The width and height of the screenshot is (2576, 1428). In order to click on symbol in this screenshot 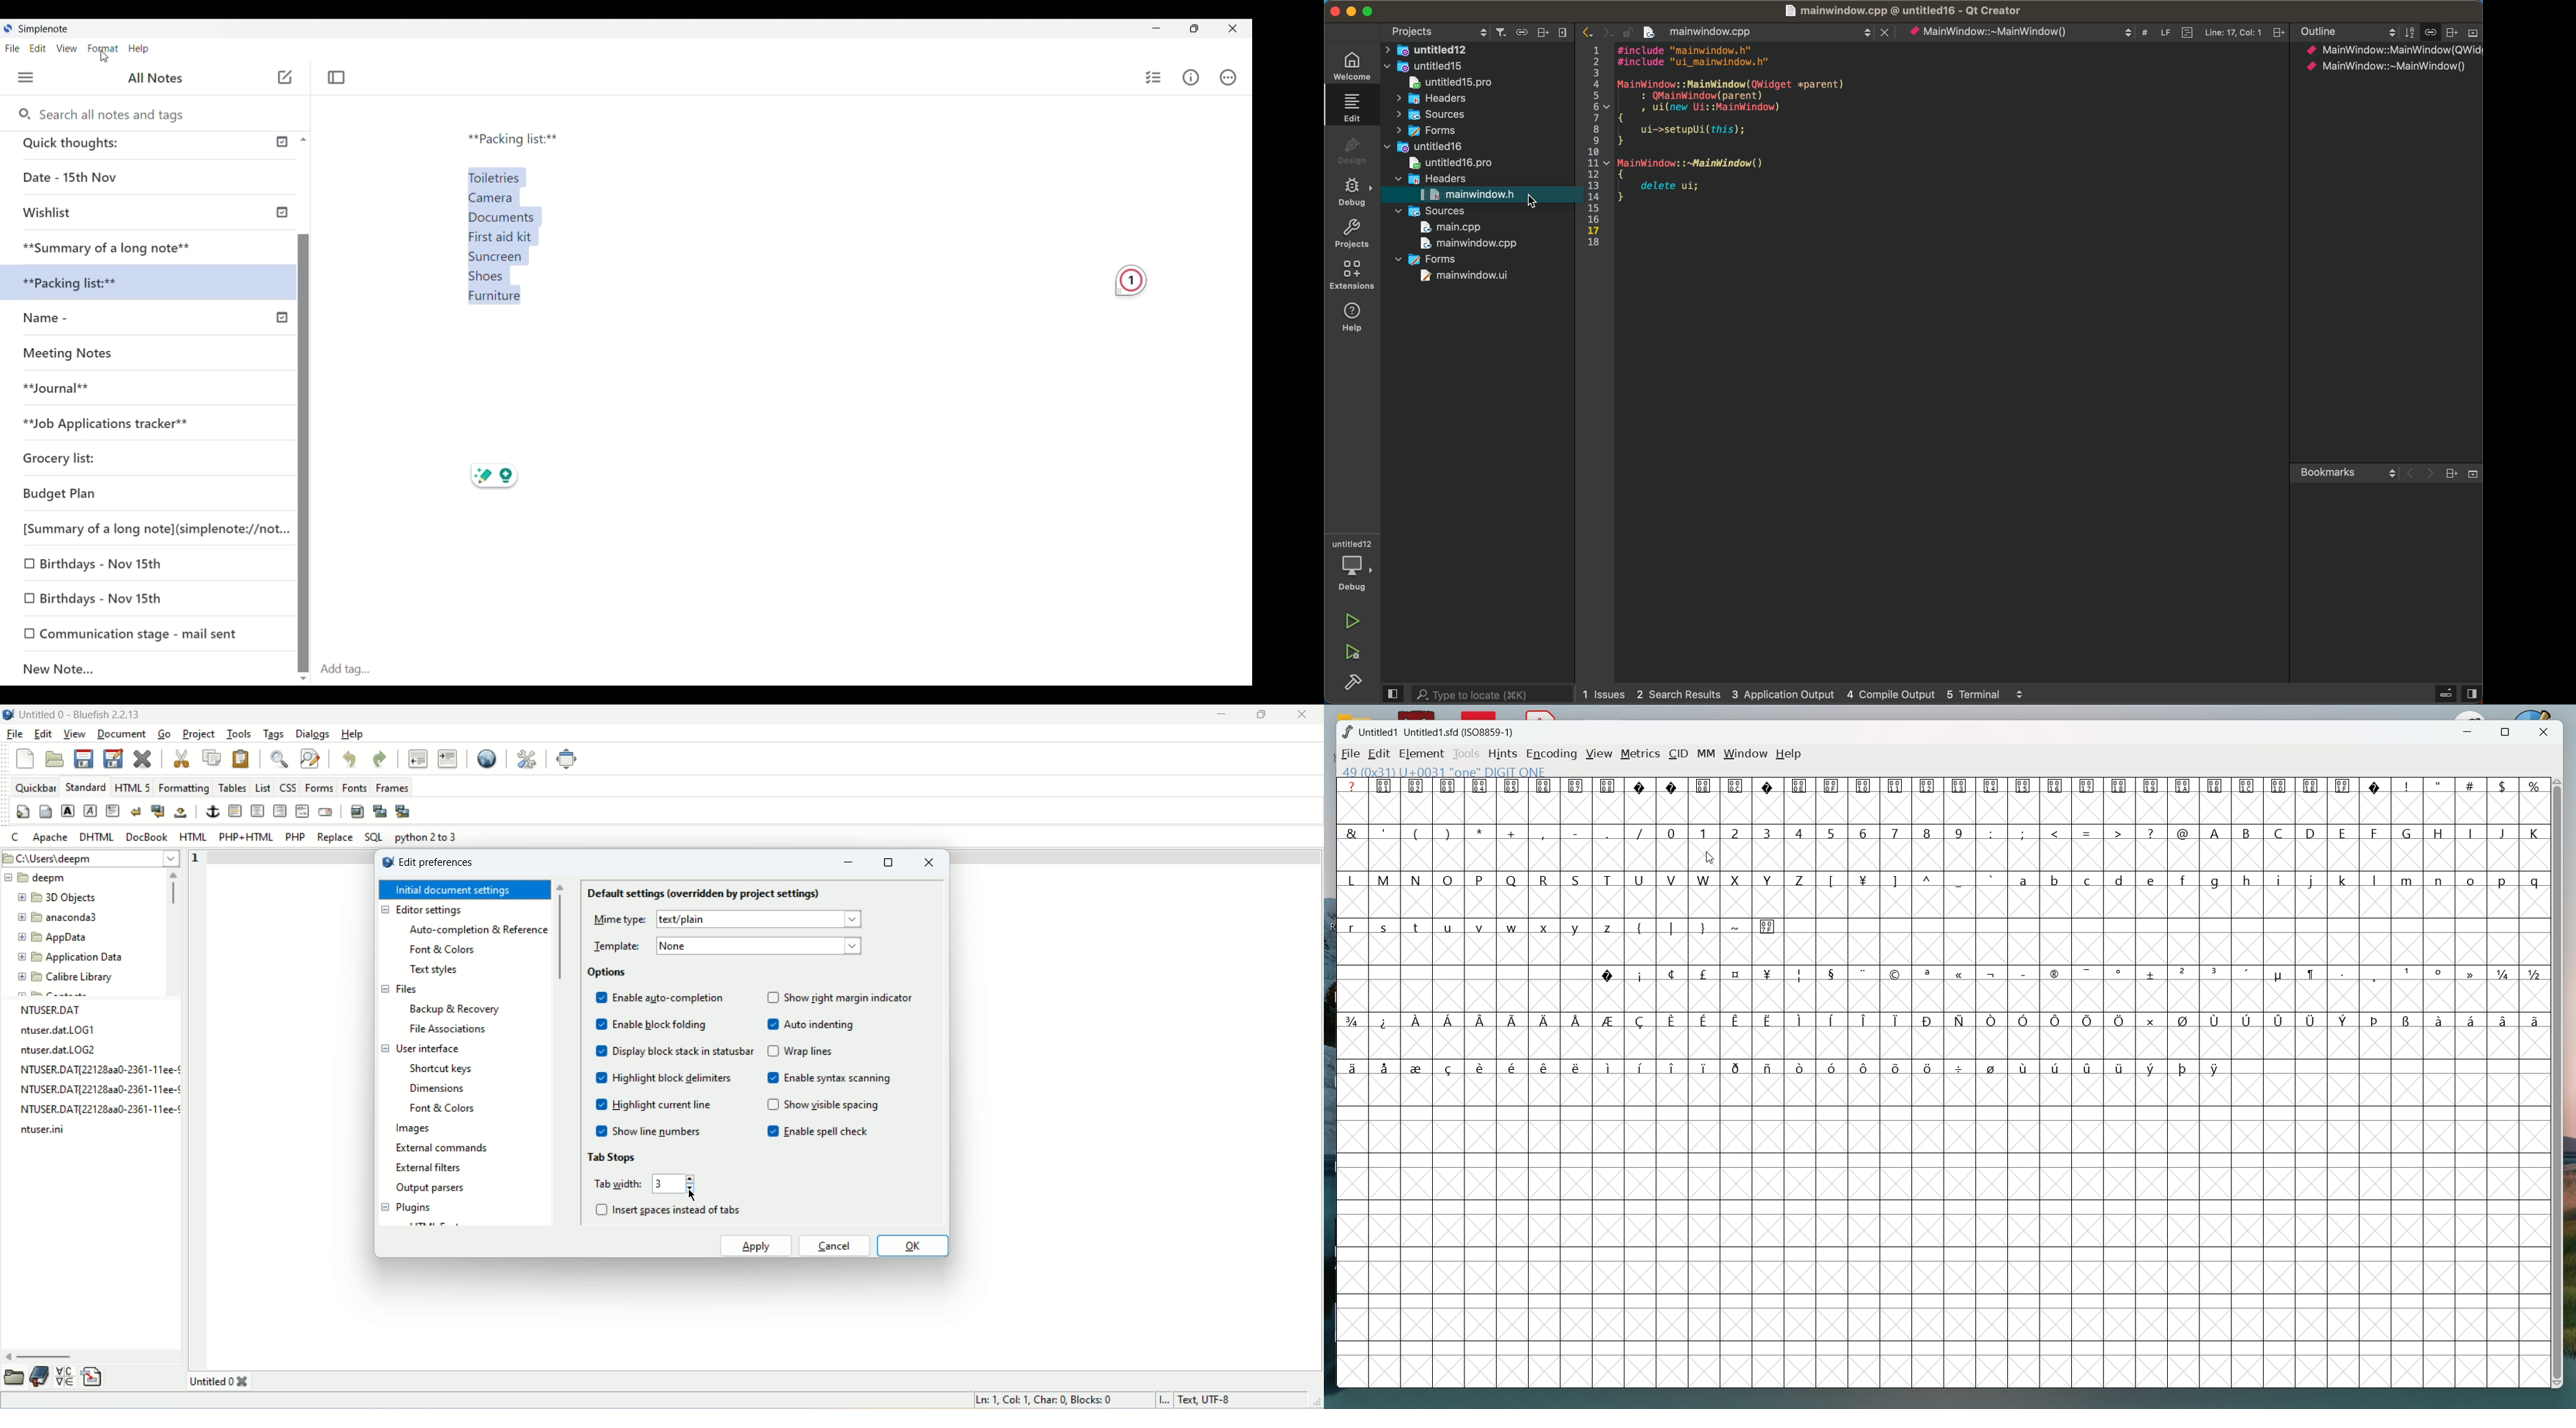, I will do `click(1929, 1067)`.